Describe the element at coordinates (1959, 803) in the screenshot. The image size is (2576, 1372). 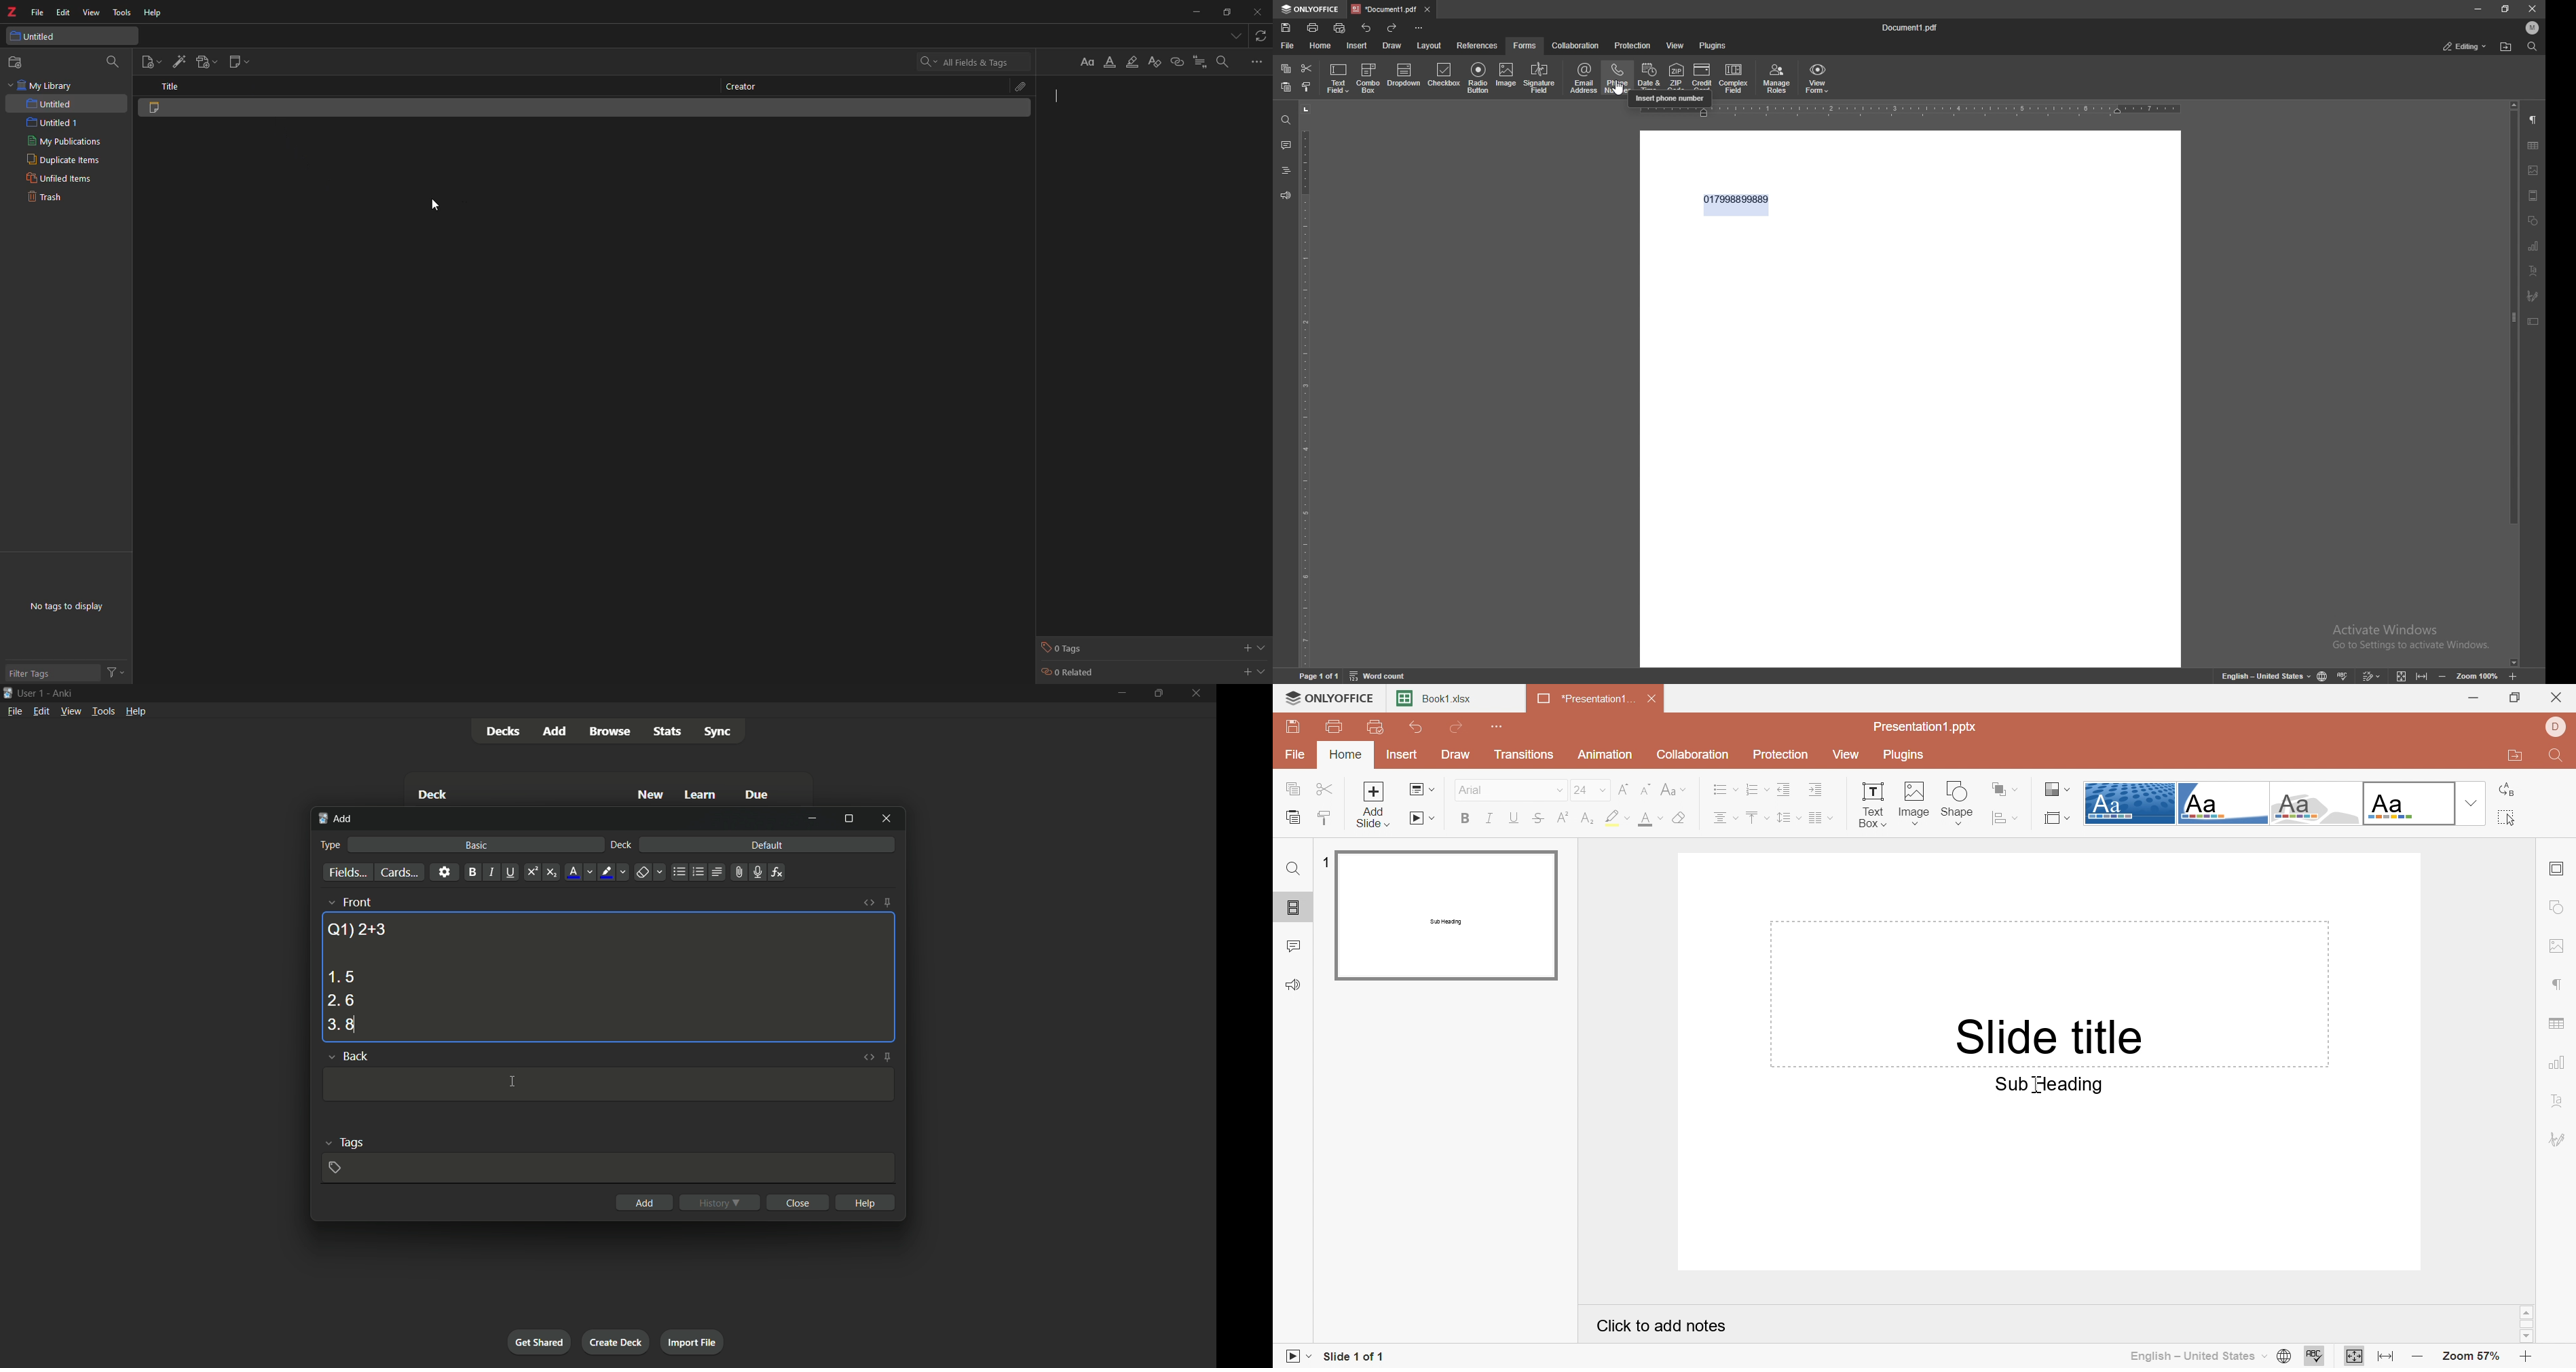
I see `Shape` at that location.